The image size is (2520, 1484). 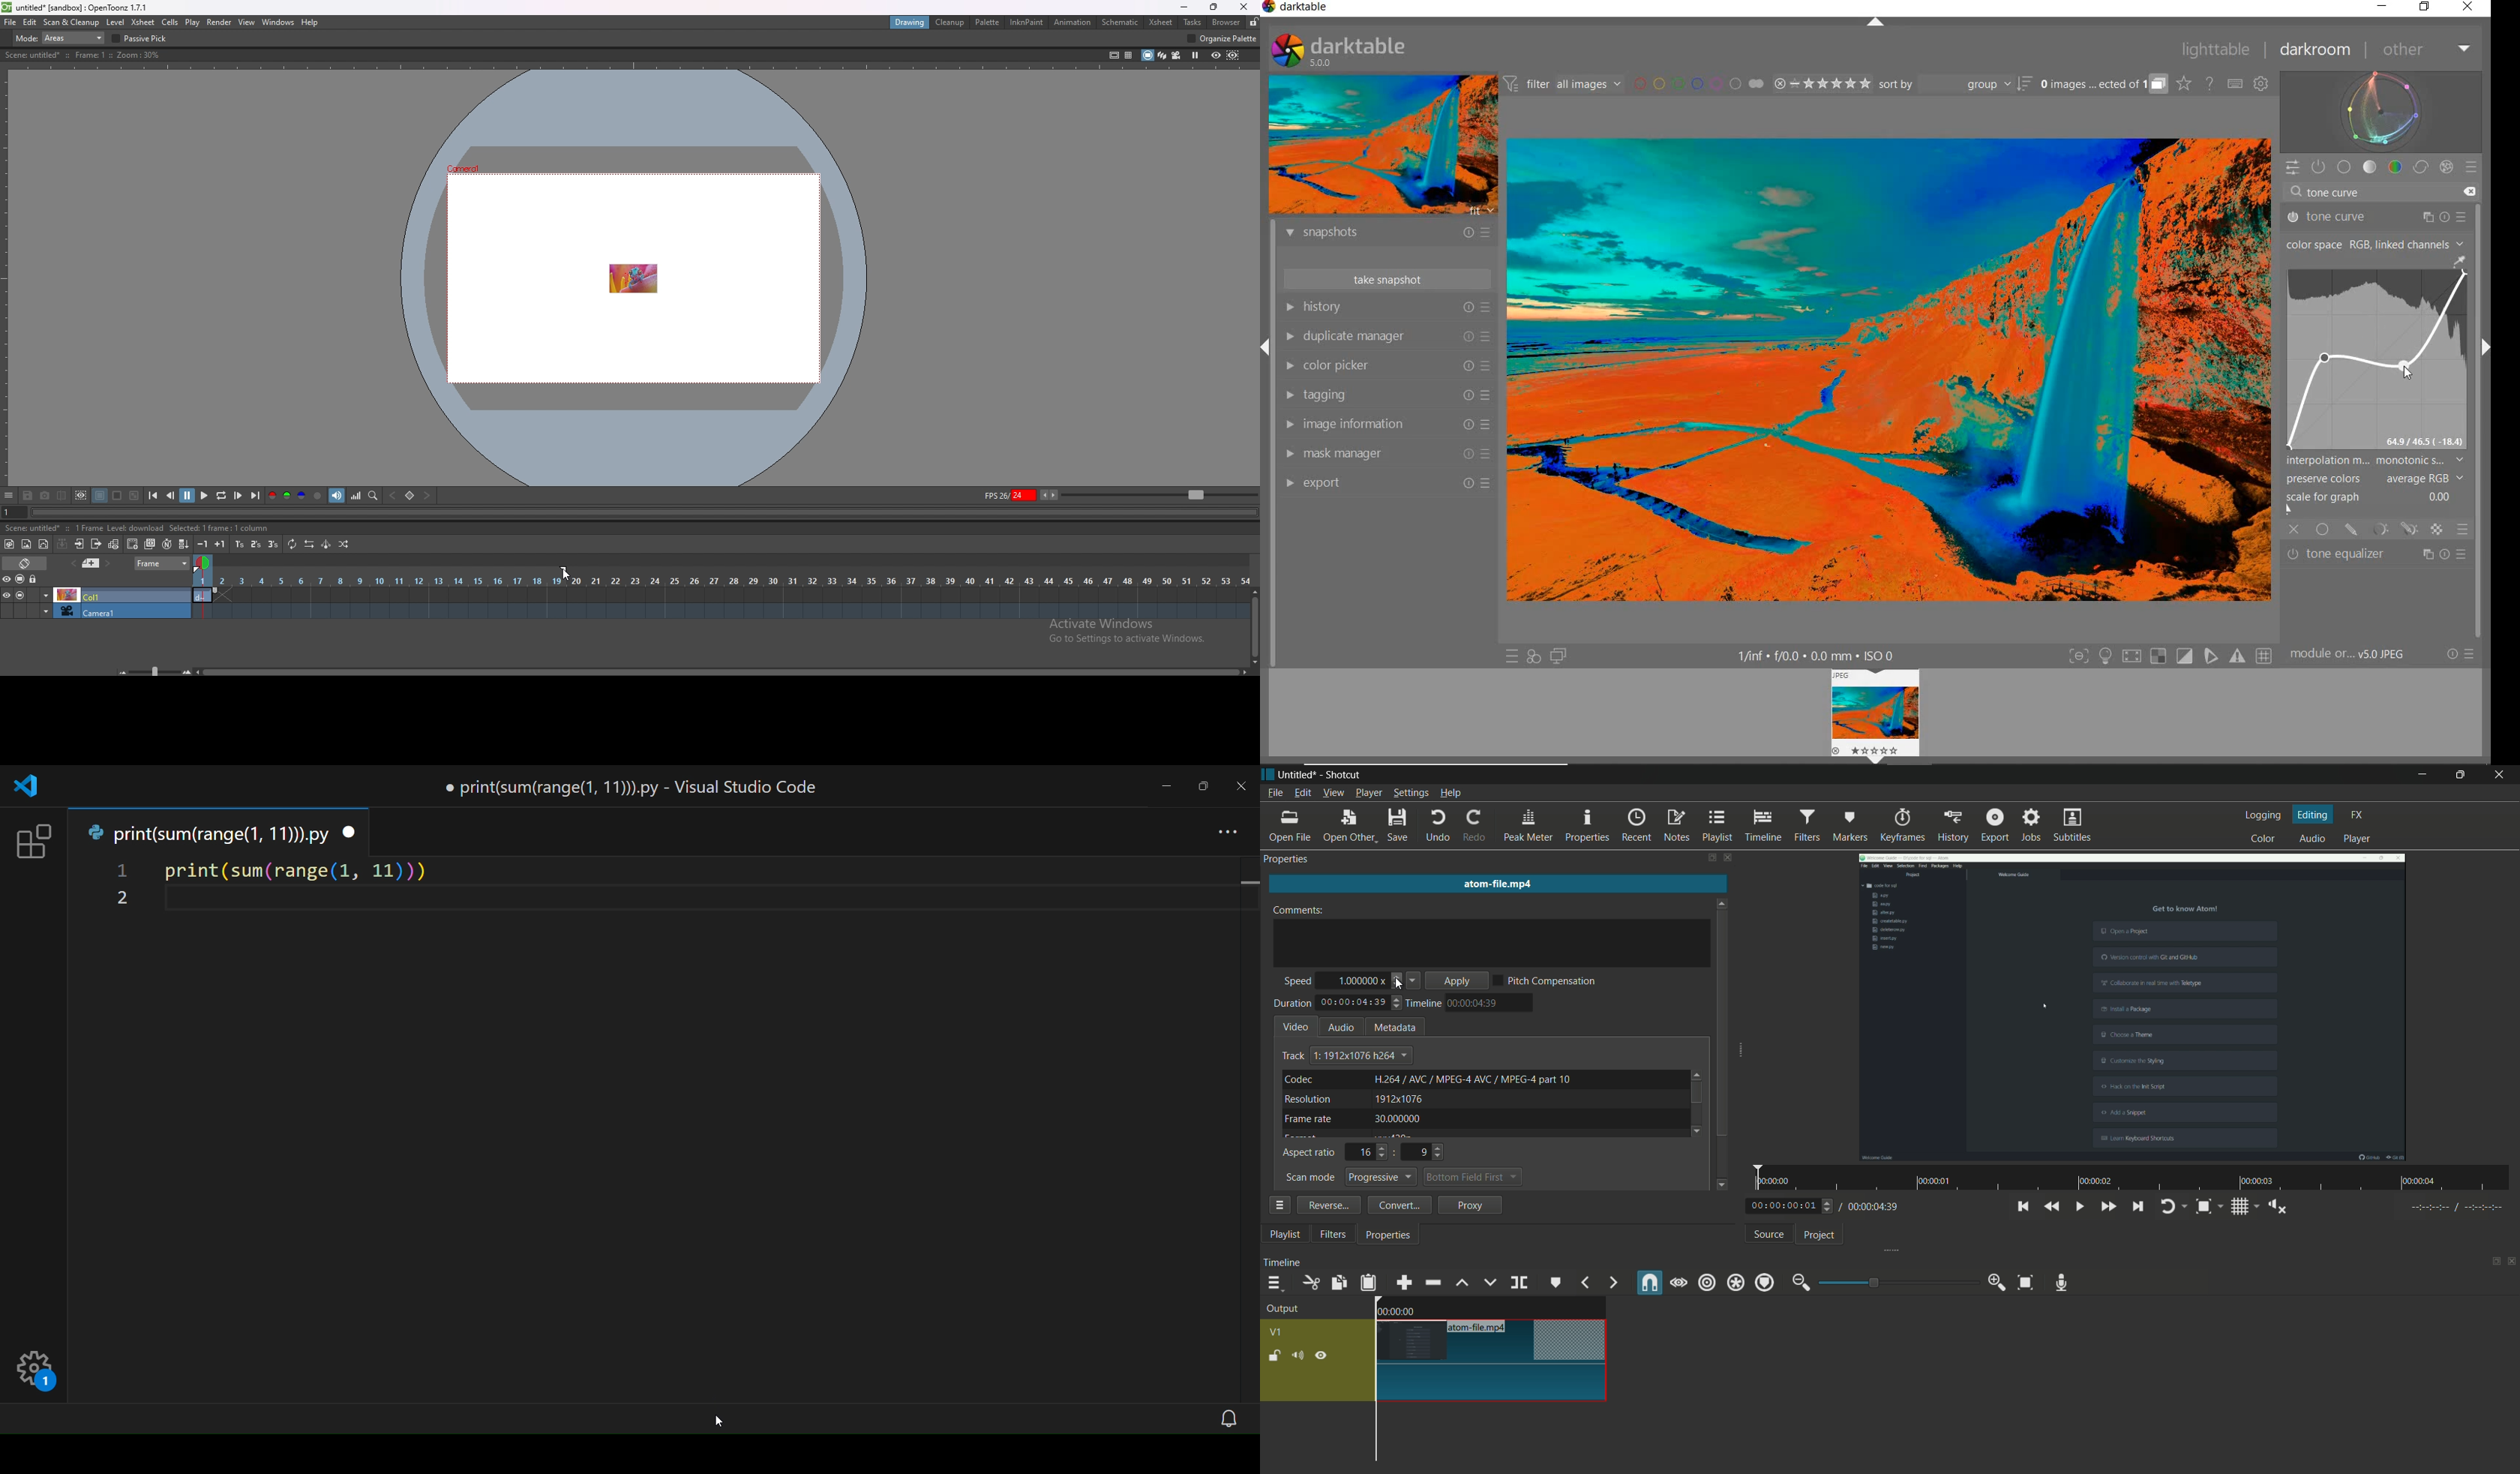 What do you see at coordinates (1953, 826) in the screenshot?
I see `history` at bounding box center [1953, 826].